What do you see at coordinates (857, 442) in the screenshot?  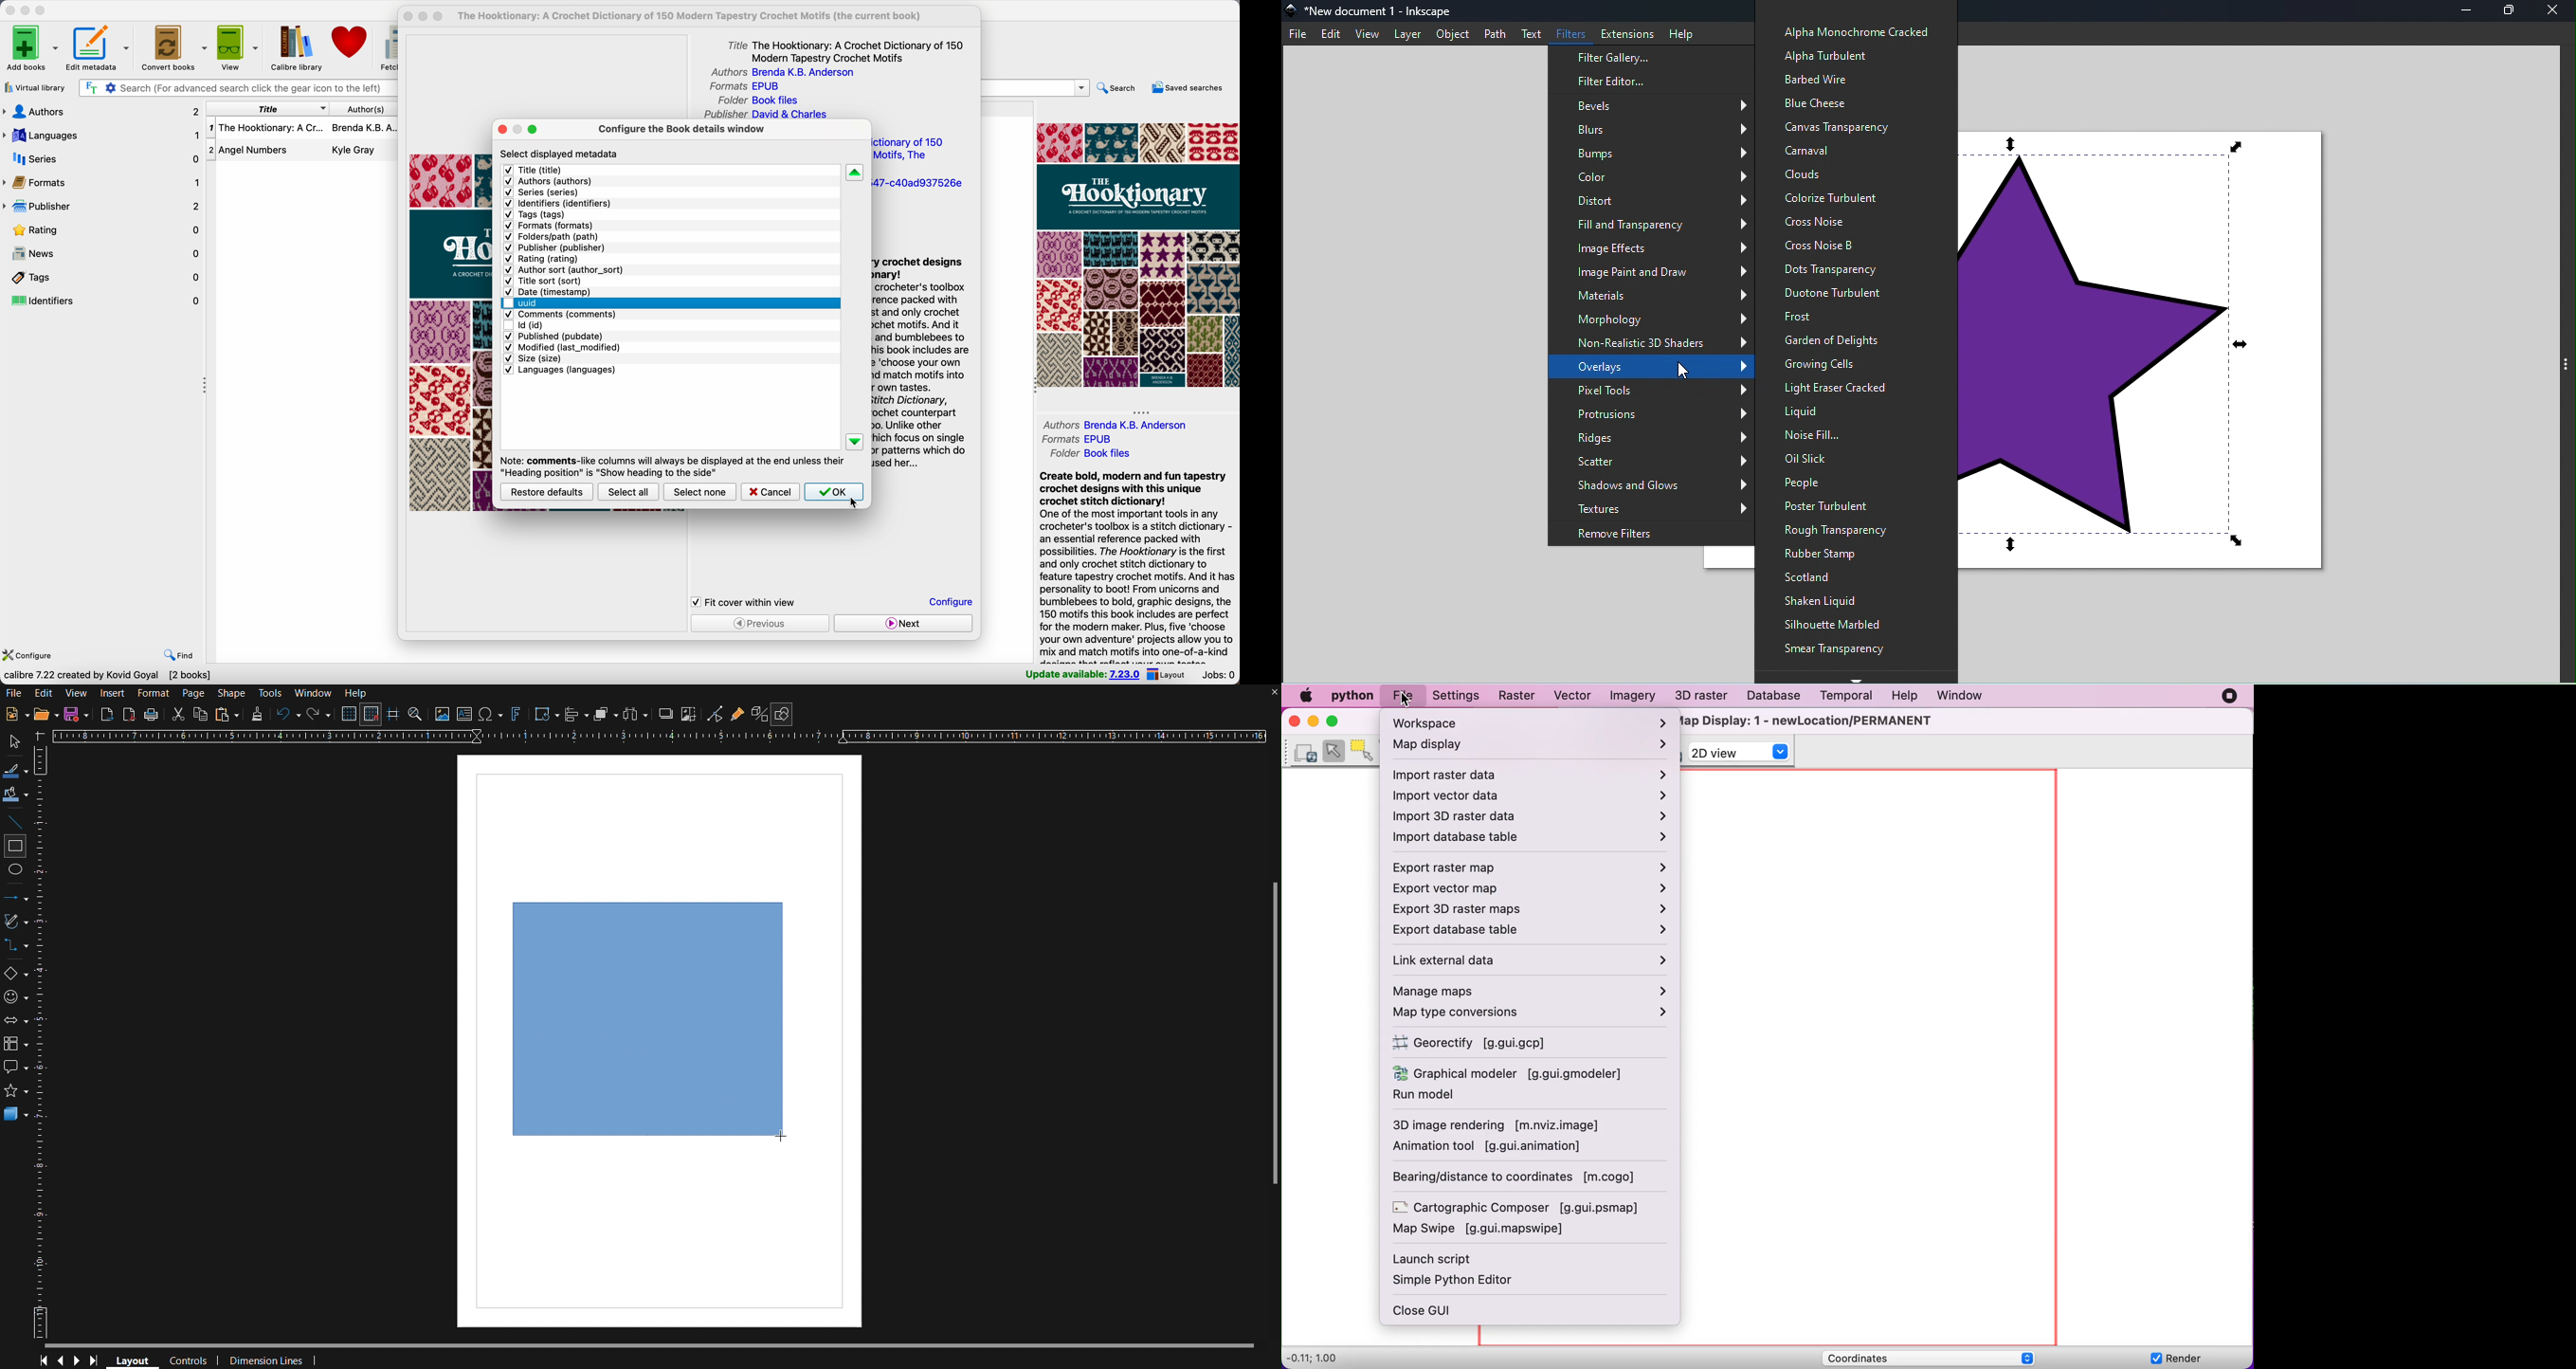 I see `down` at bounding box center [857, 442].